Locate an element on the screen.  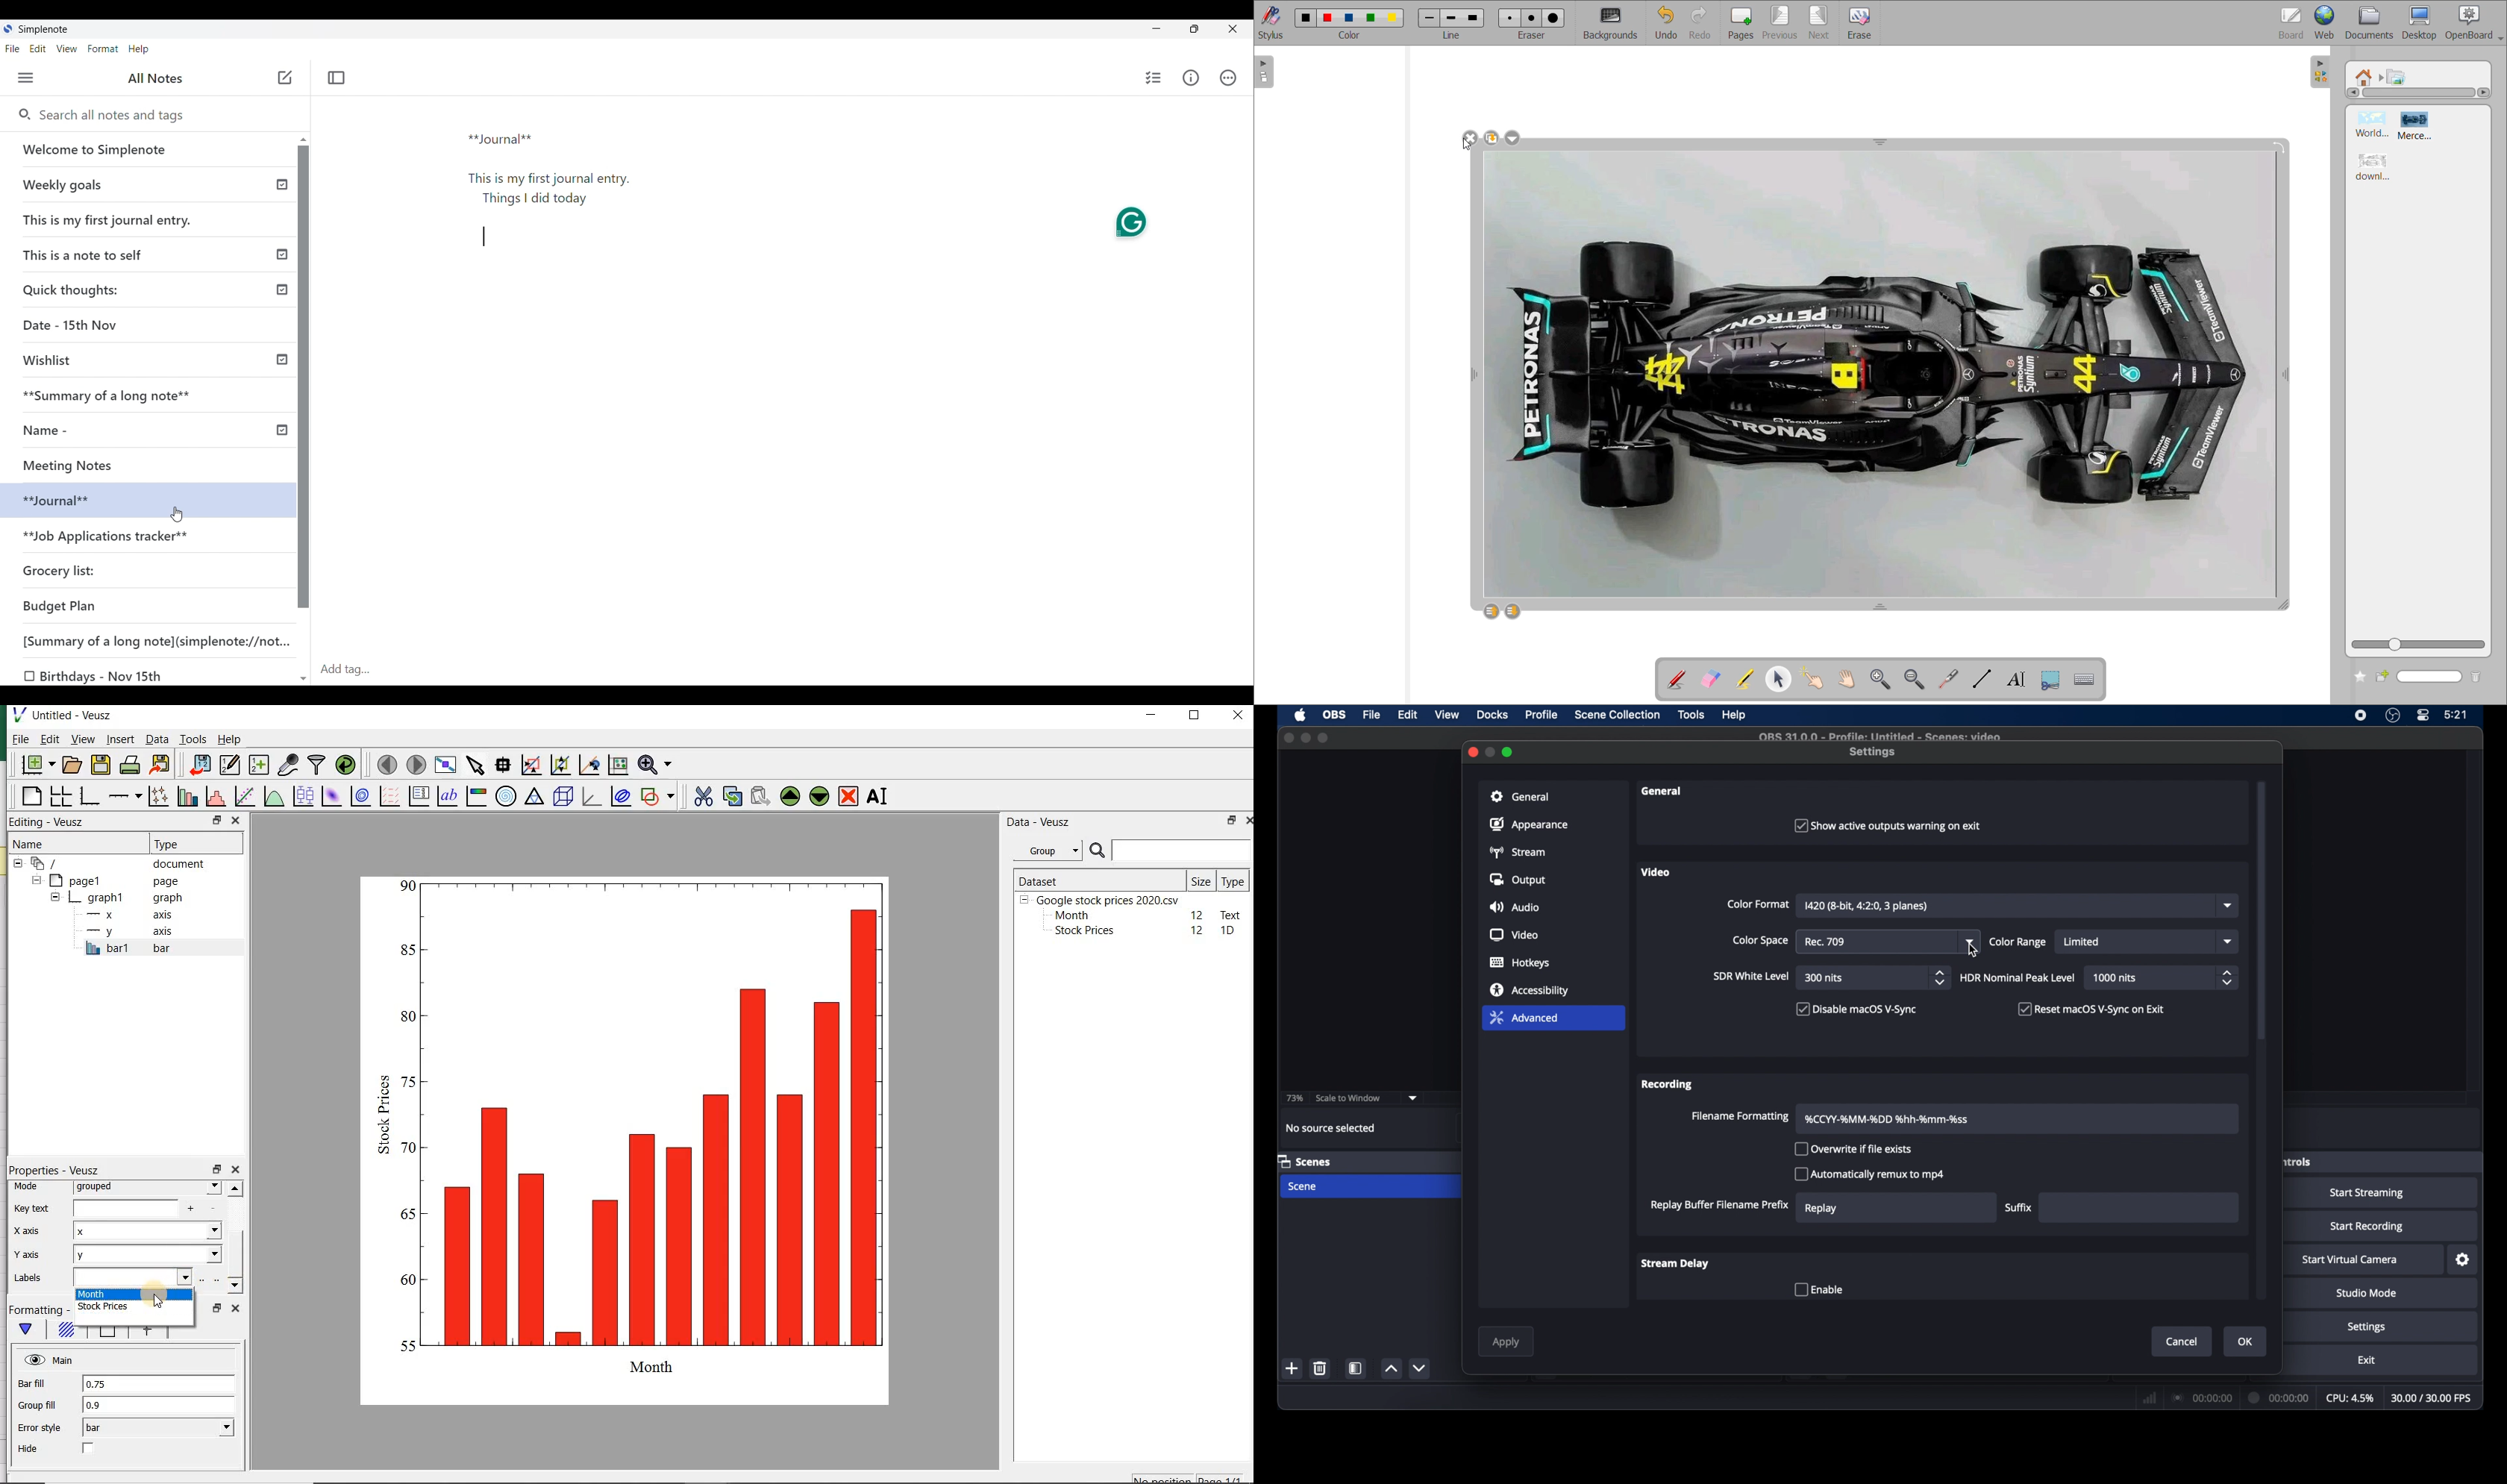
checkbox is located at coordinates (2092, 1009).